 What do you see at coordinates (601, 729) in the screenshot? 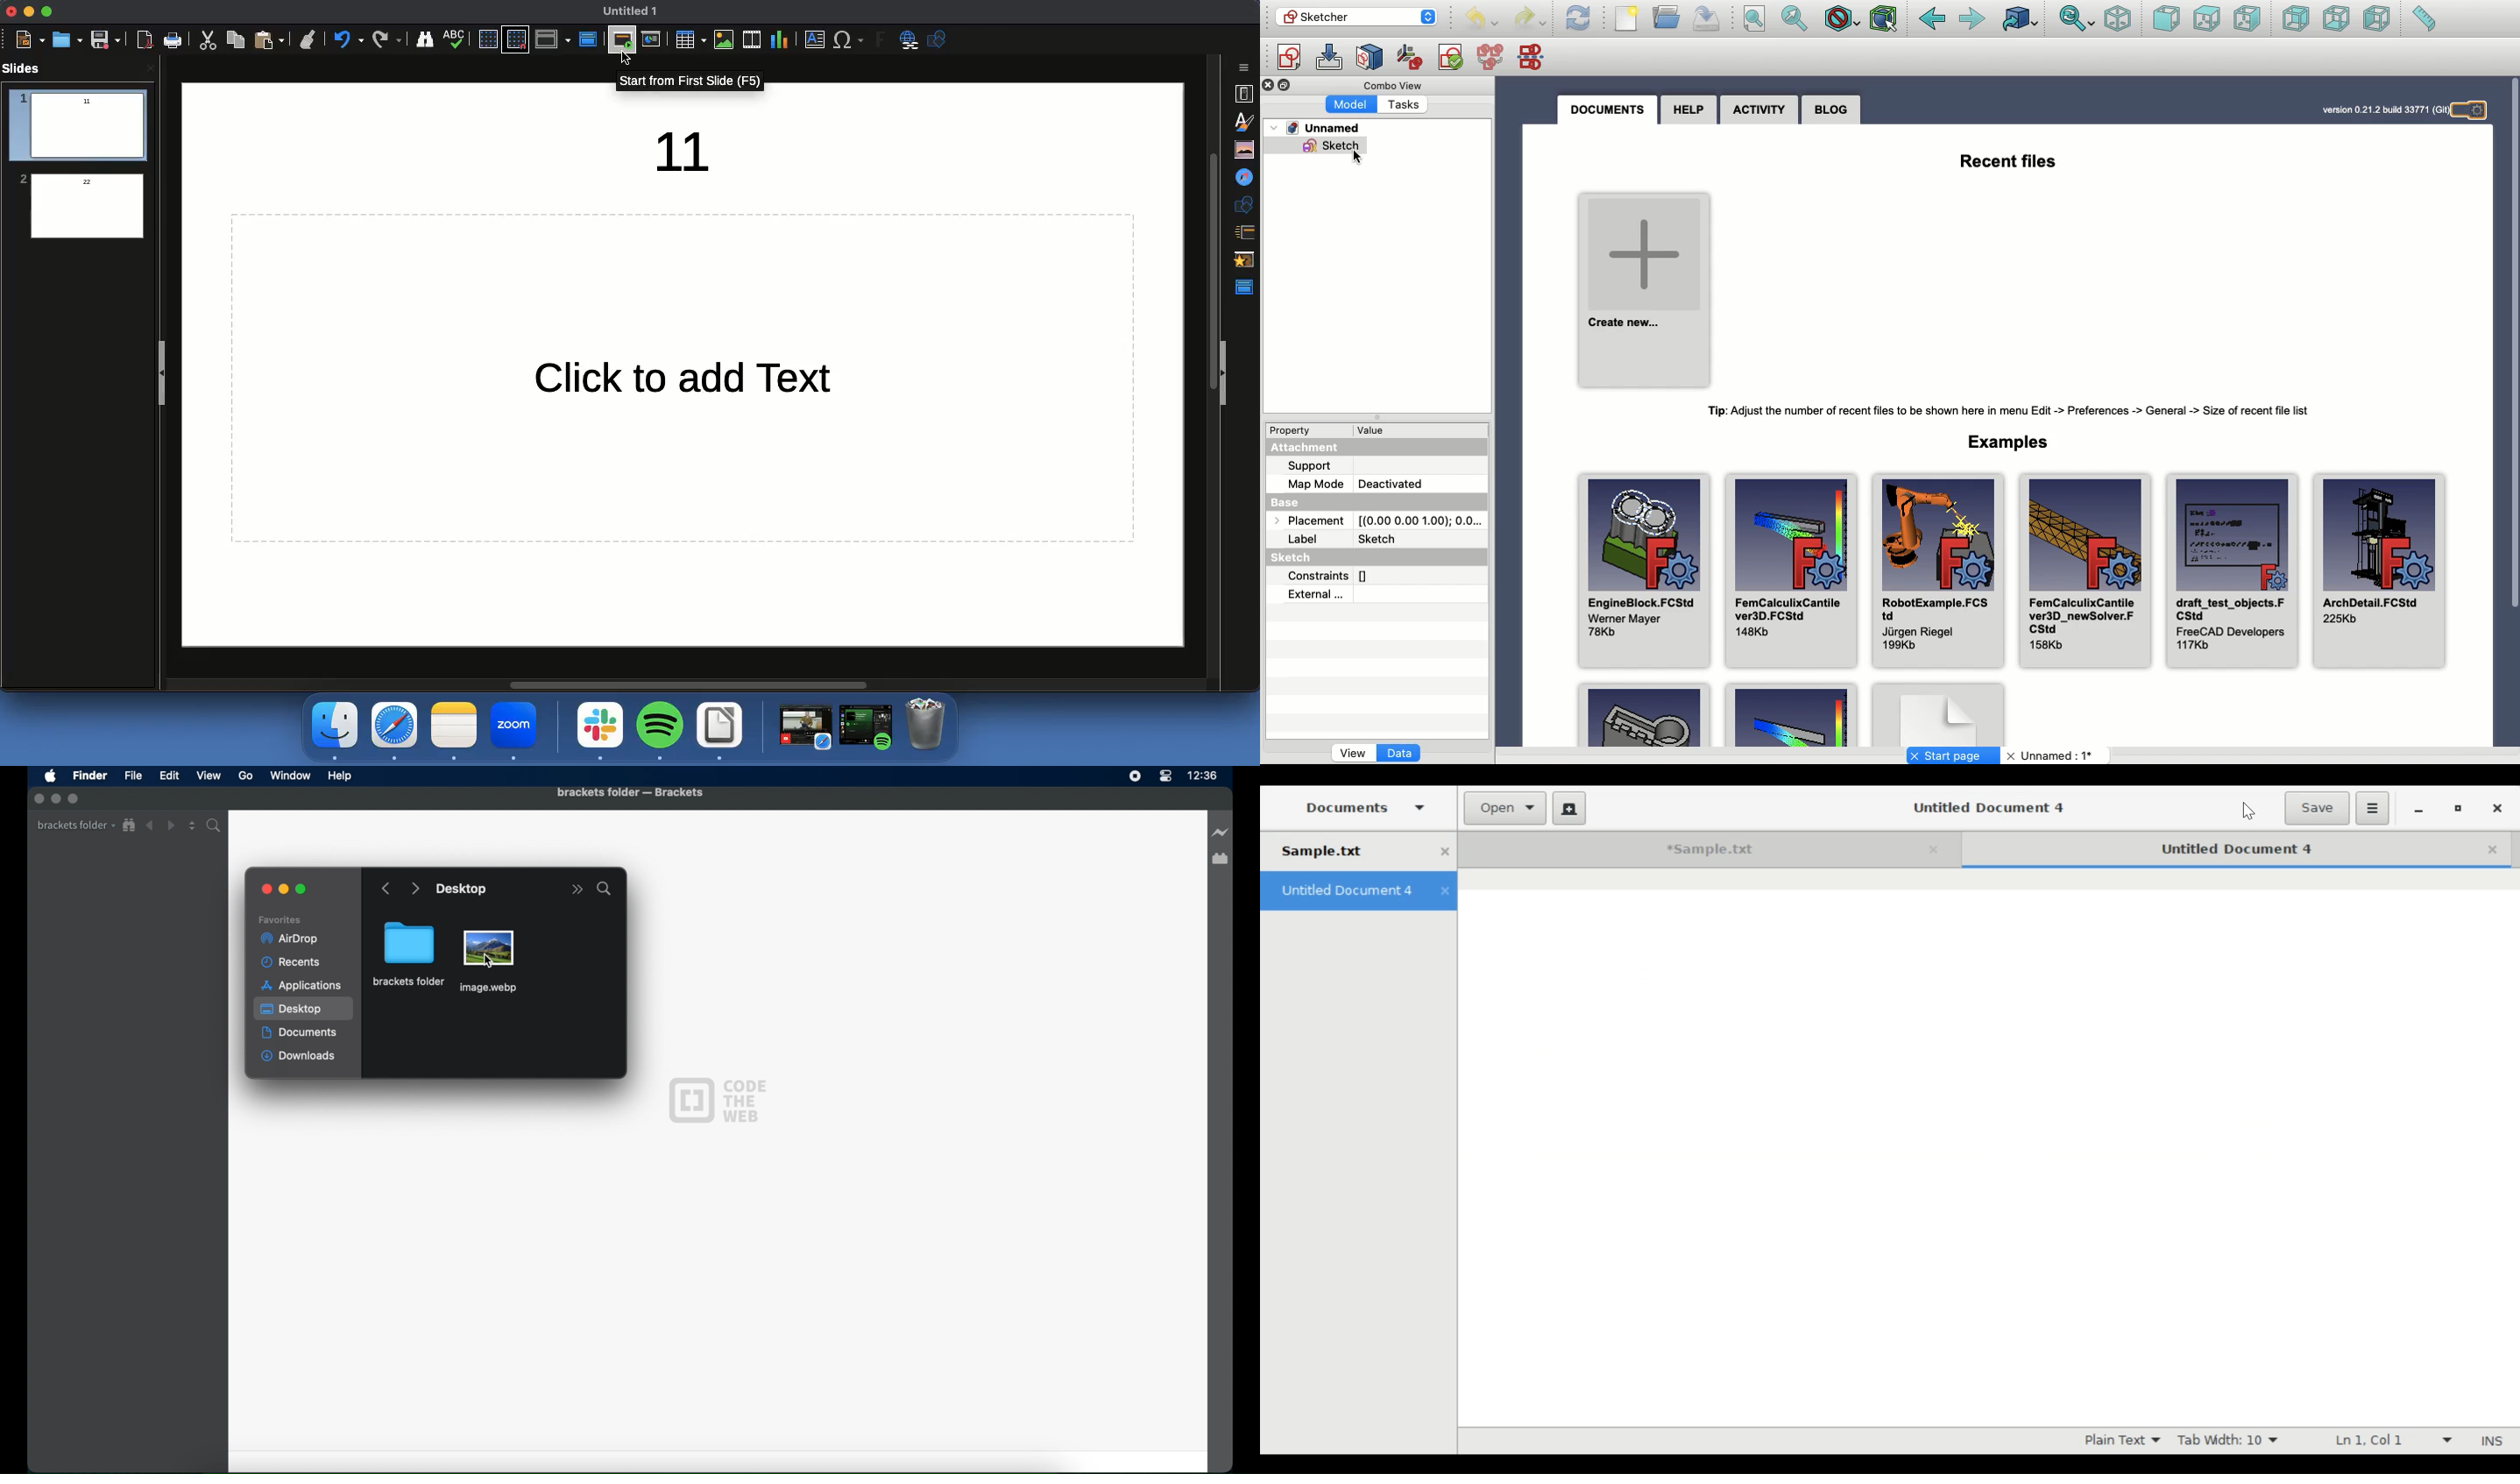
I see `Slack` at bounding box center [601, 729].